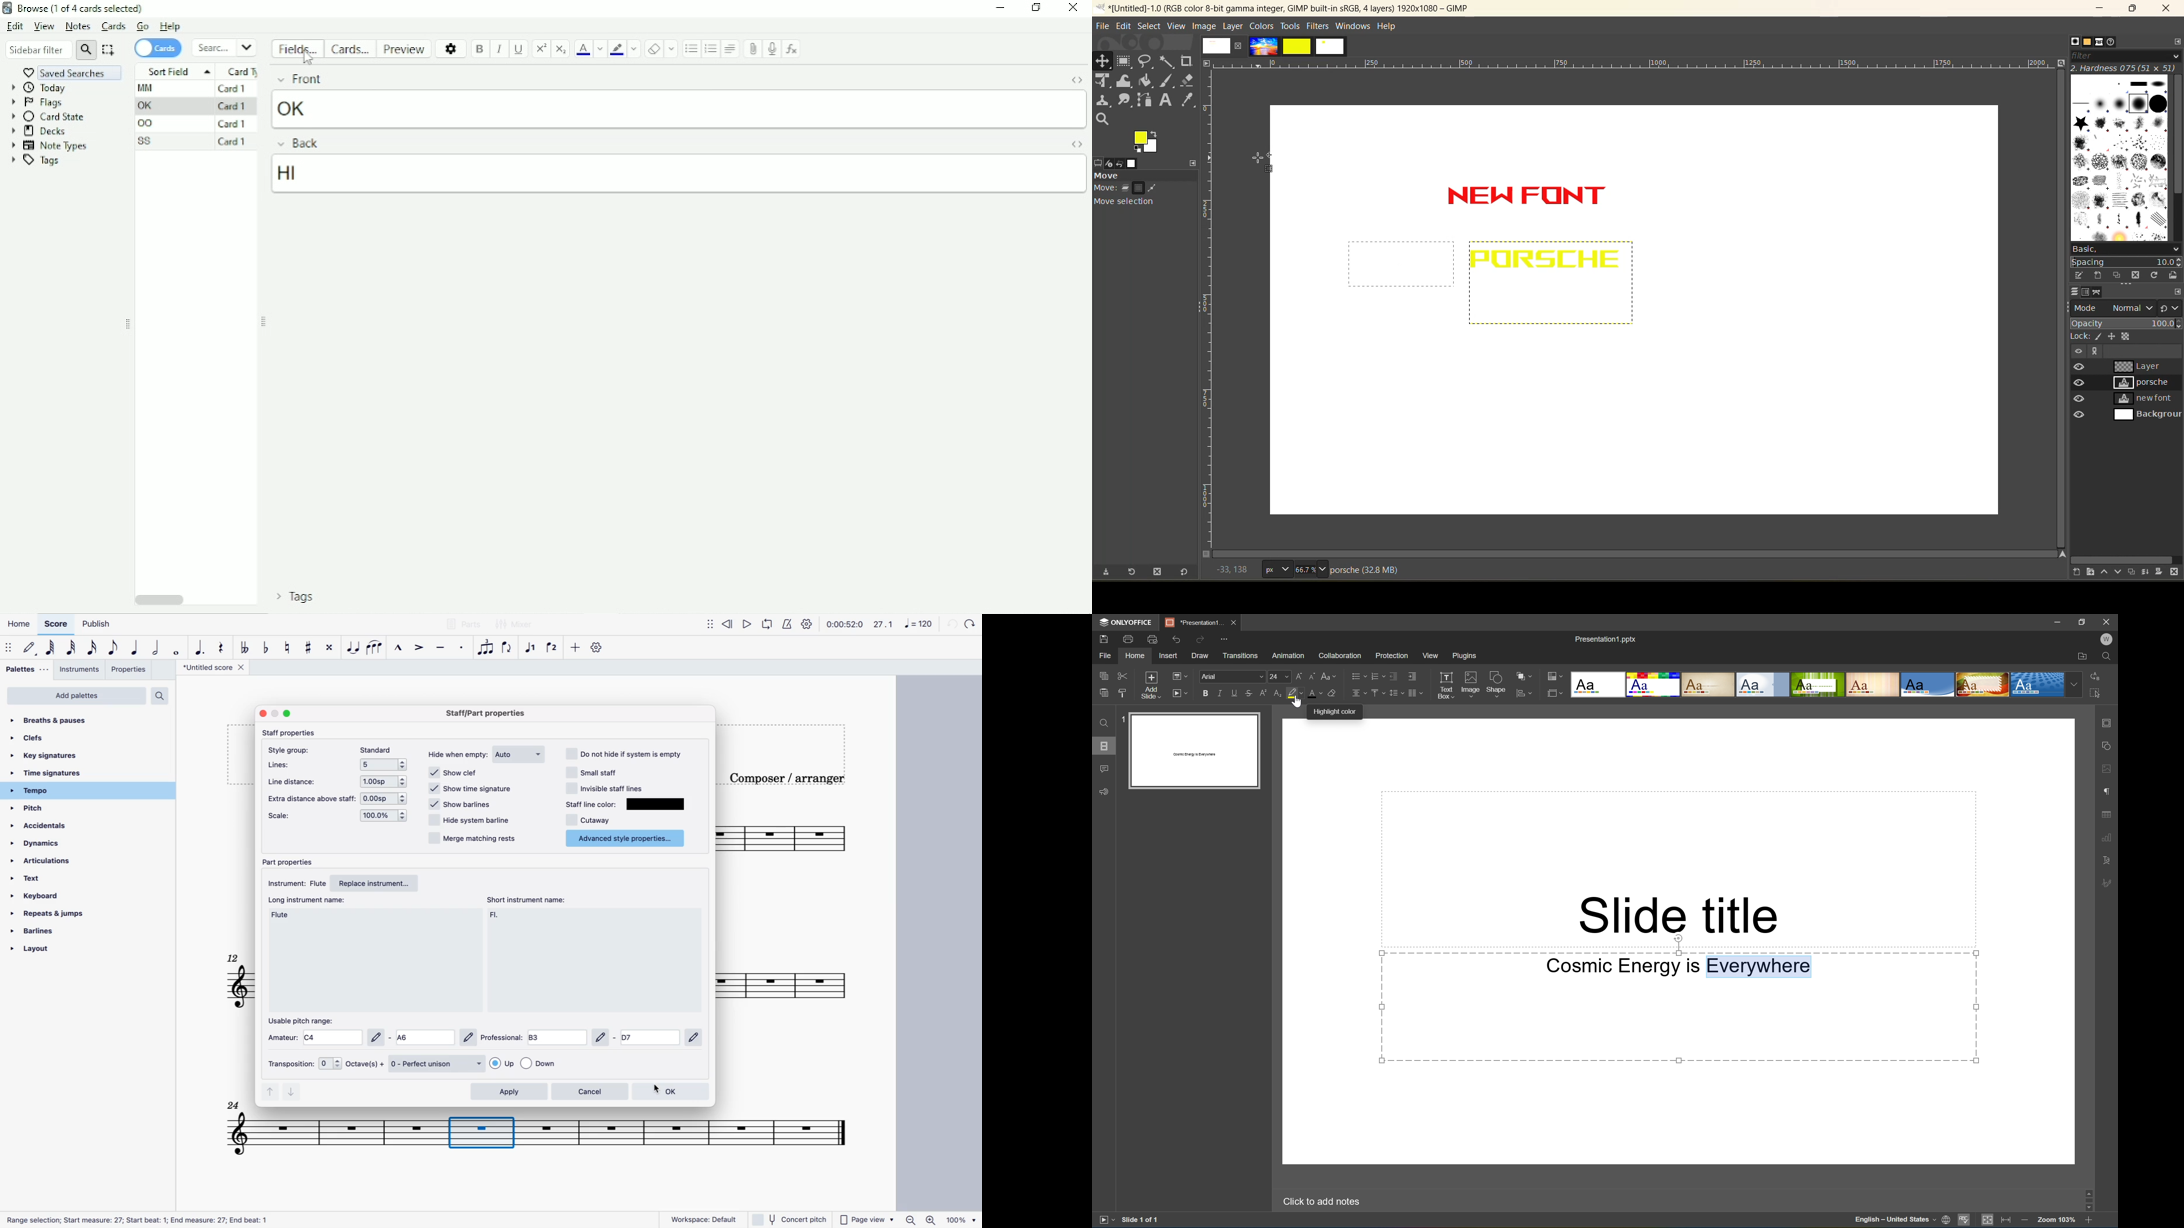 The image size is (2184, 1232). I want to click on Card 1, so click(233, 124).